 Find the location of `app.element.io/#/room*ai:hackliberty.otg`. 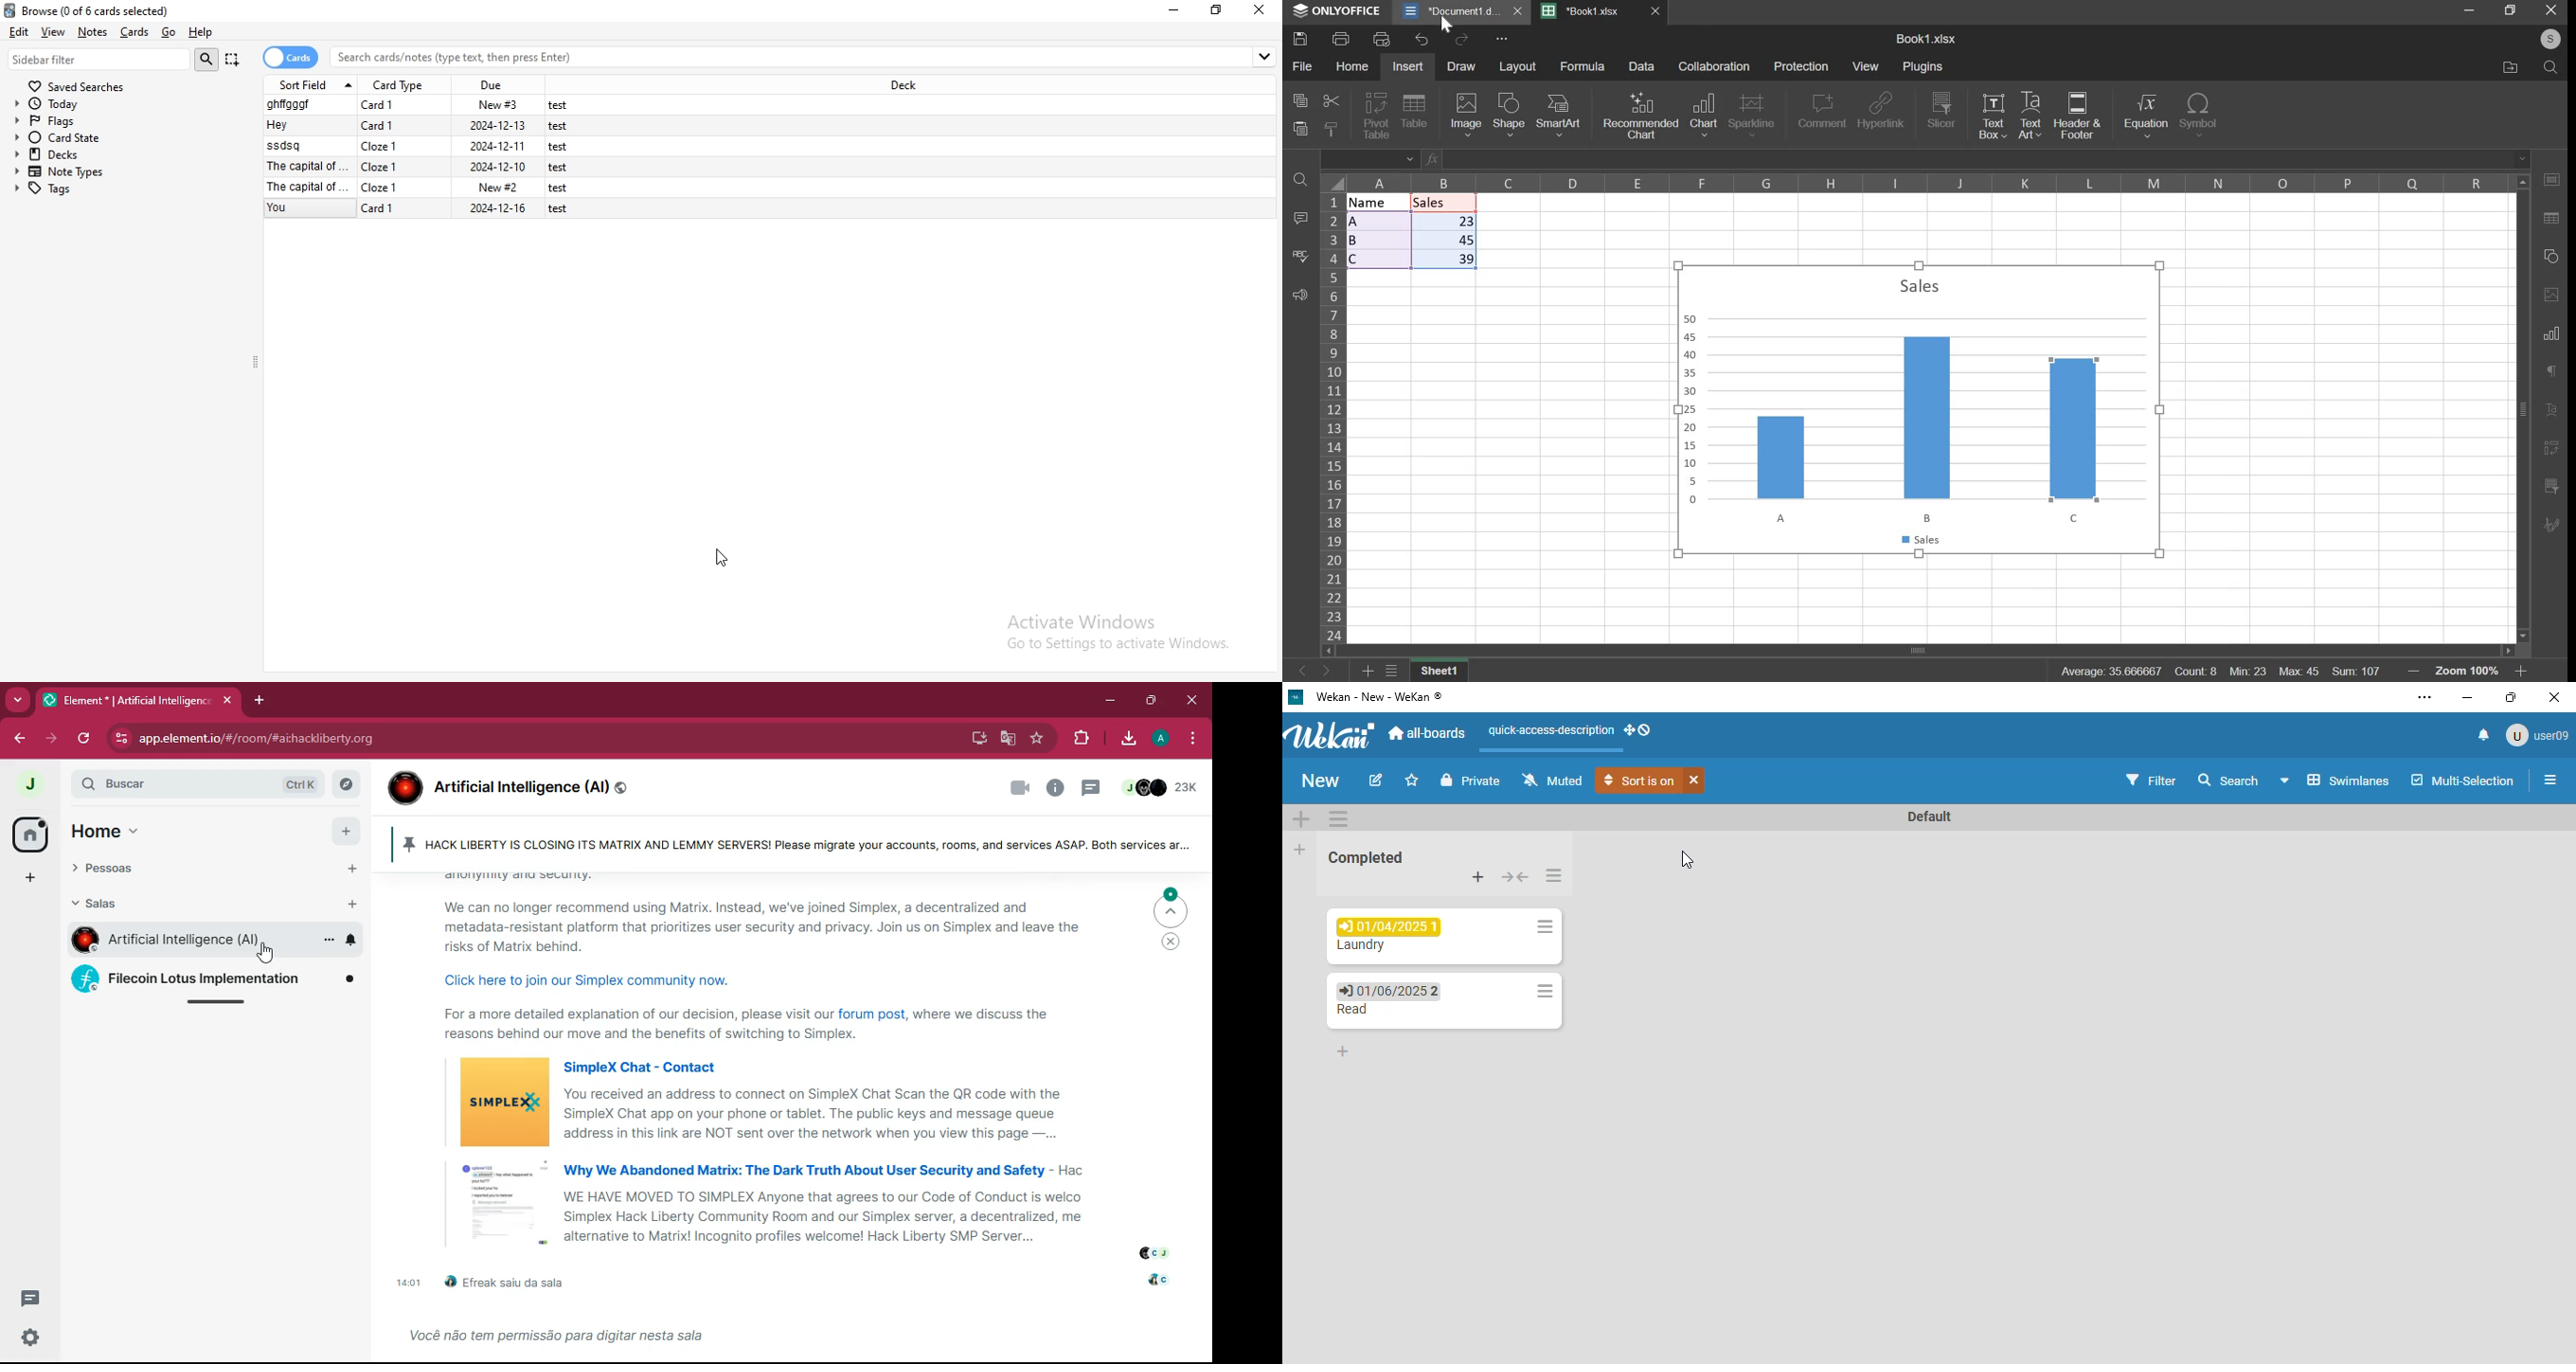

app.element.io/#/room*ai:hackliberty.otg is located at coordinates (289, 739).